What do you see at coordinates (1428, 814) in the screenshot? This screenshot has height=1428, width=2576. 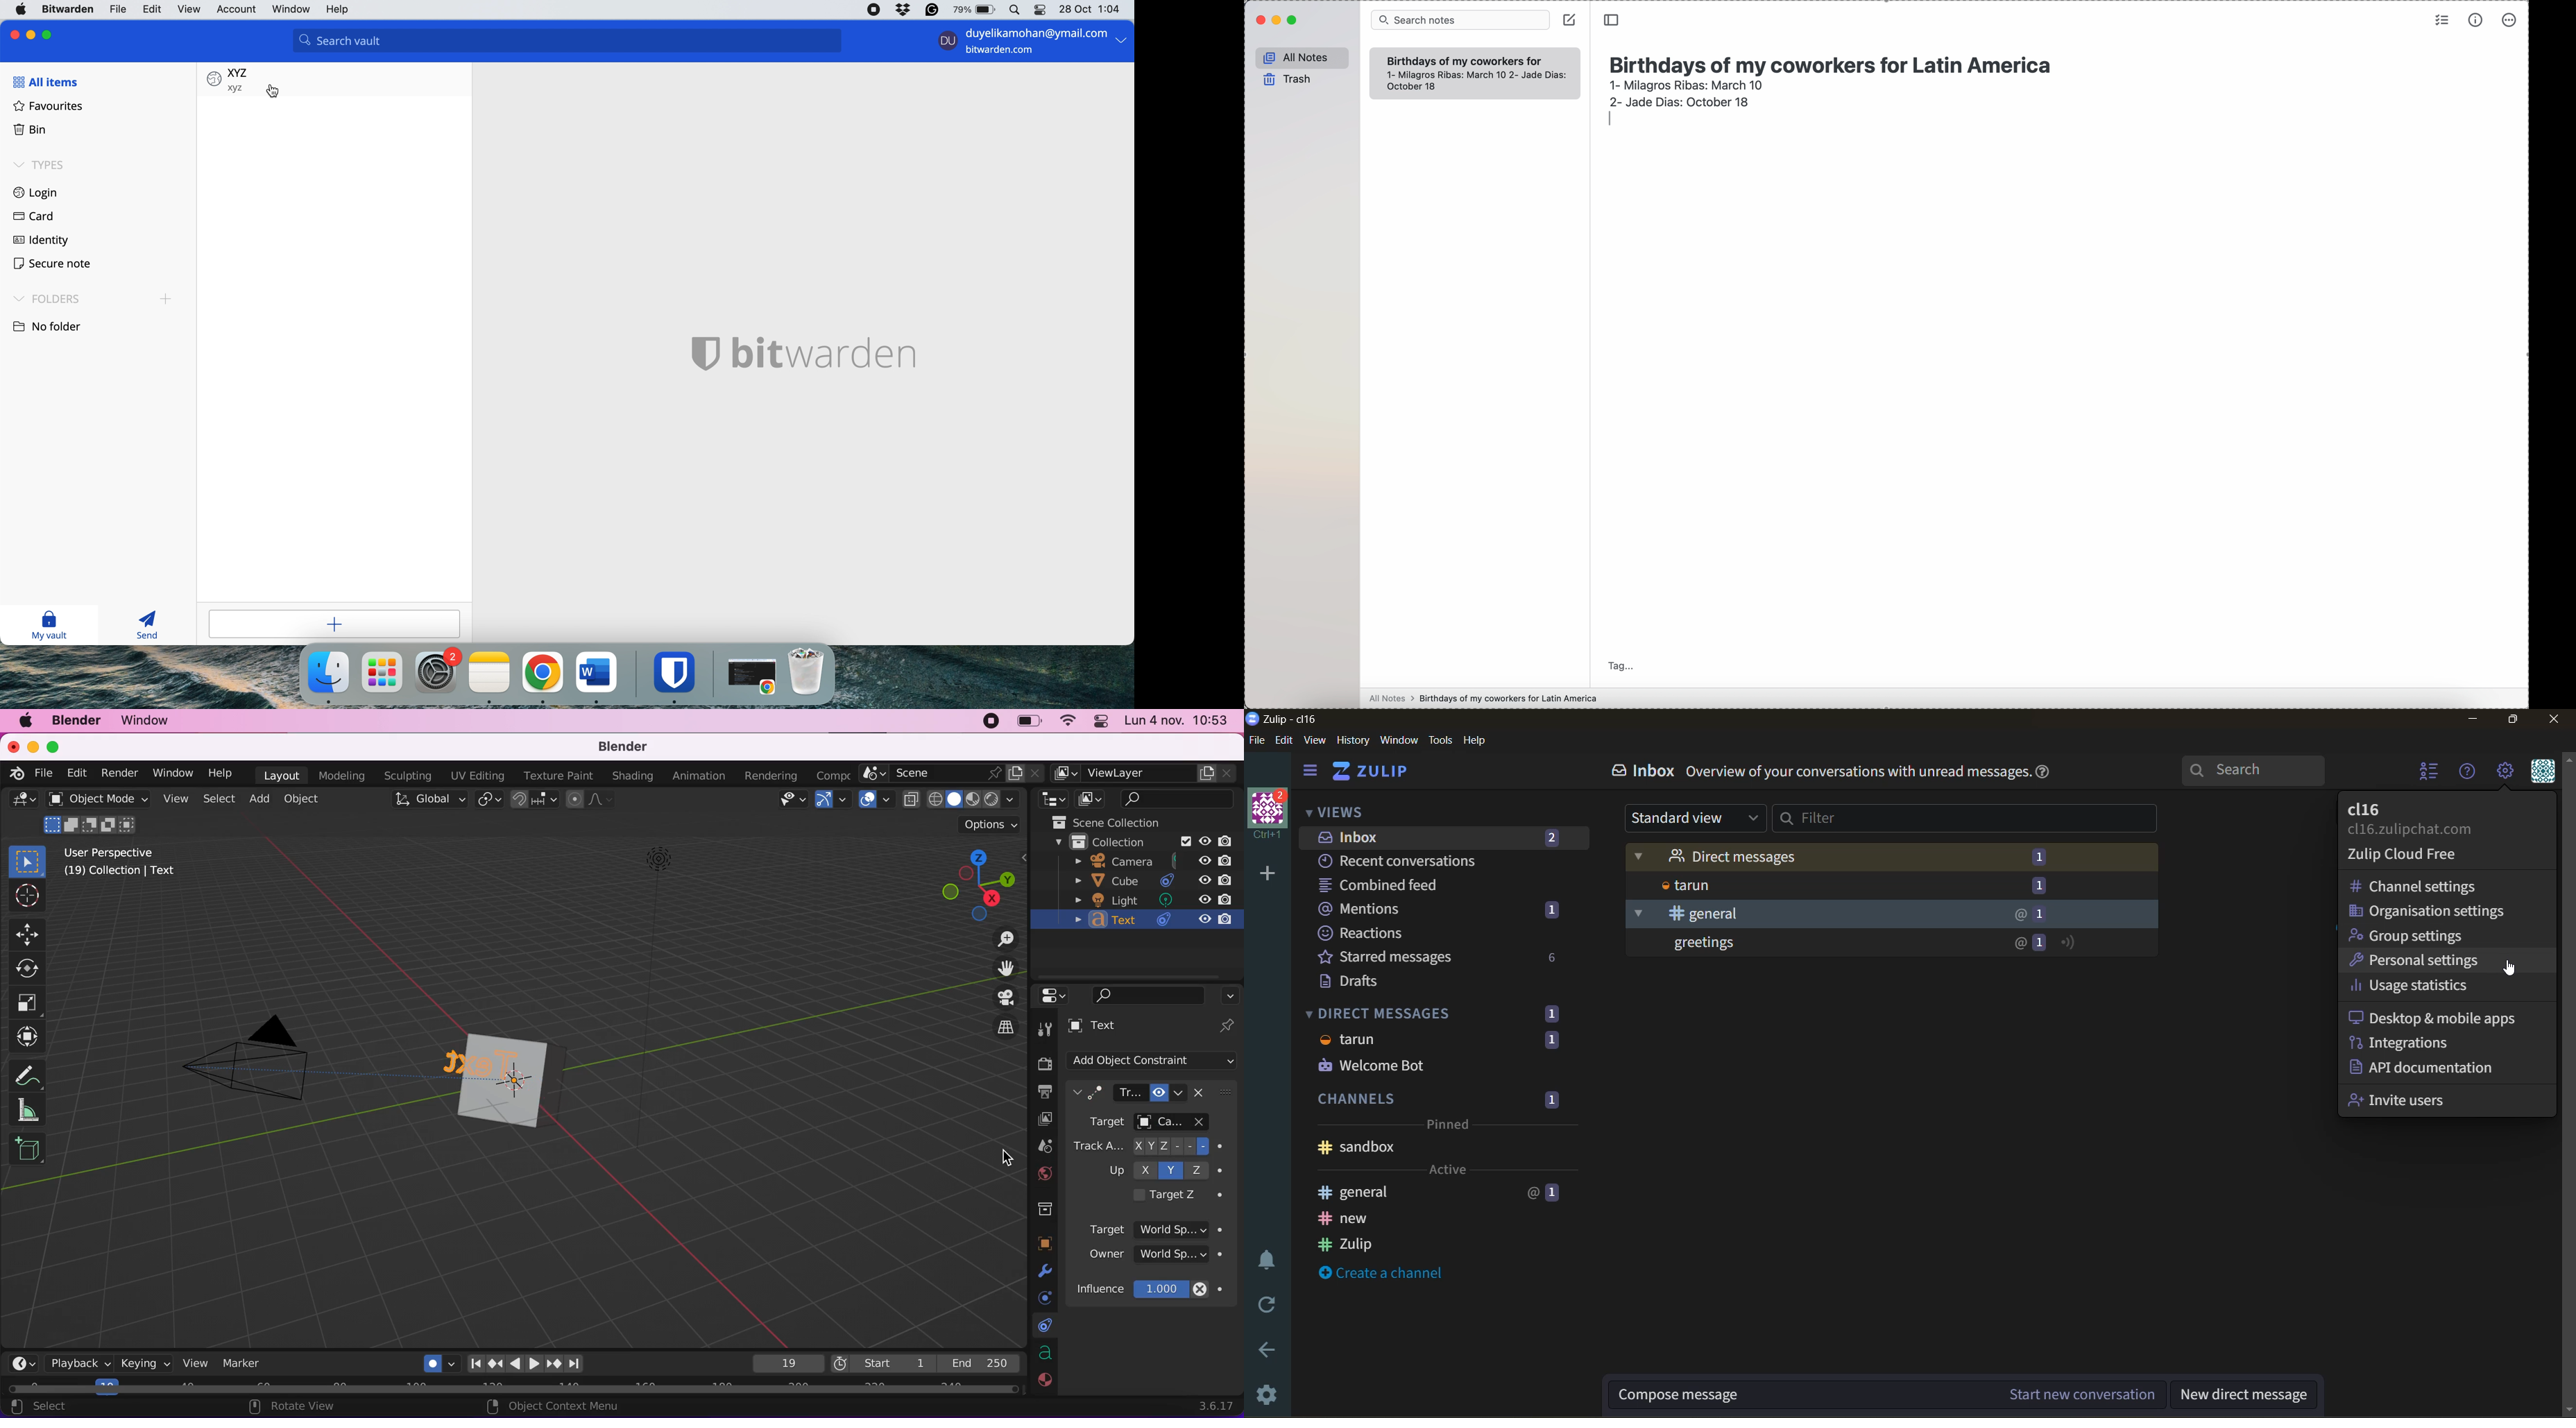 I see `views` at bounding box center [1428, 814].